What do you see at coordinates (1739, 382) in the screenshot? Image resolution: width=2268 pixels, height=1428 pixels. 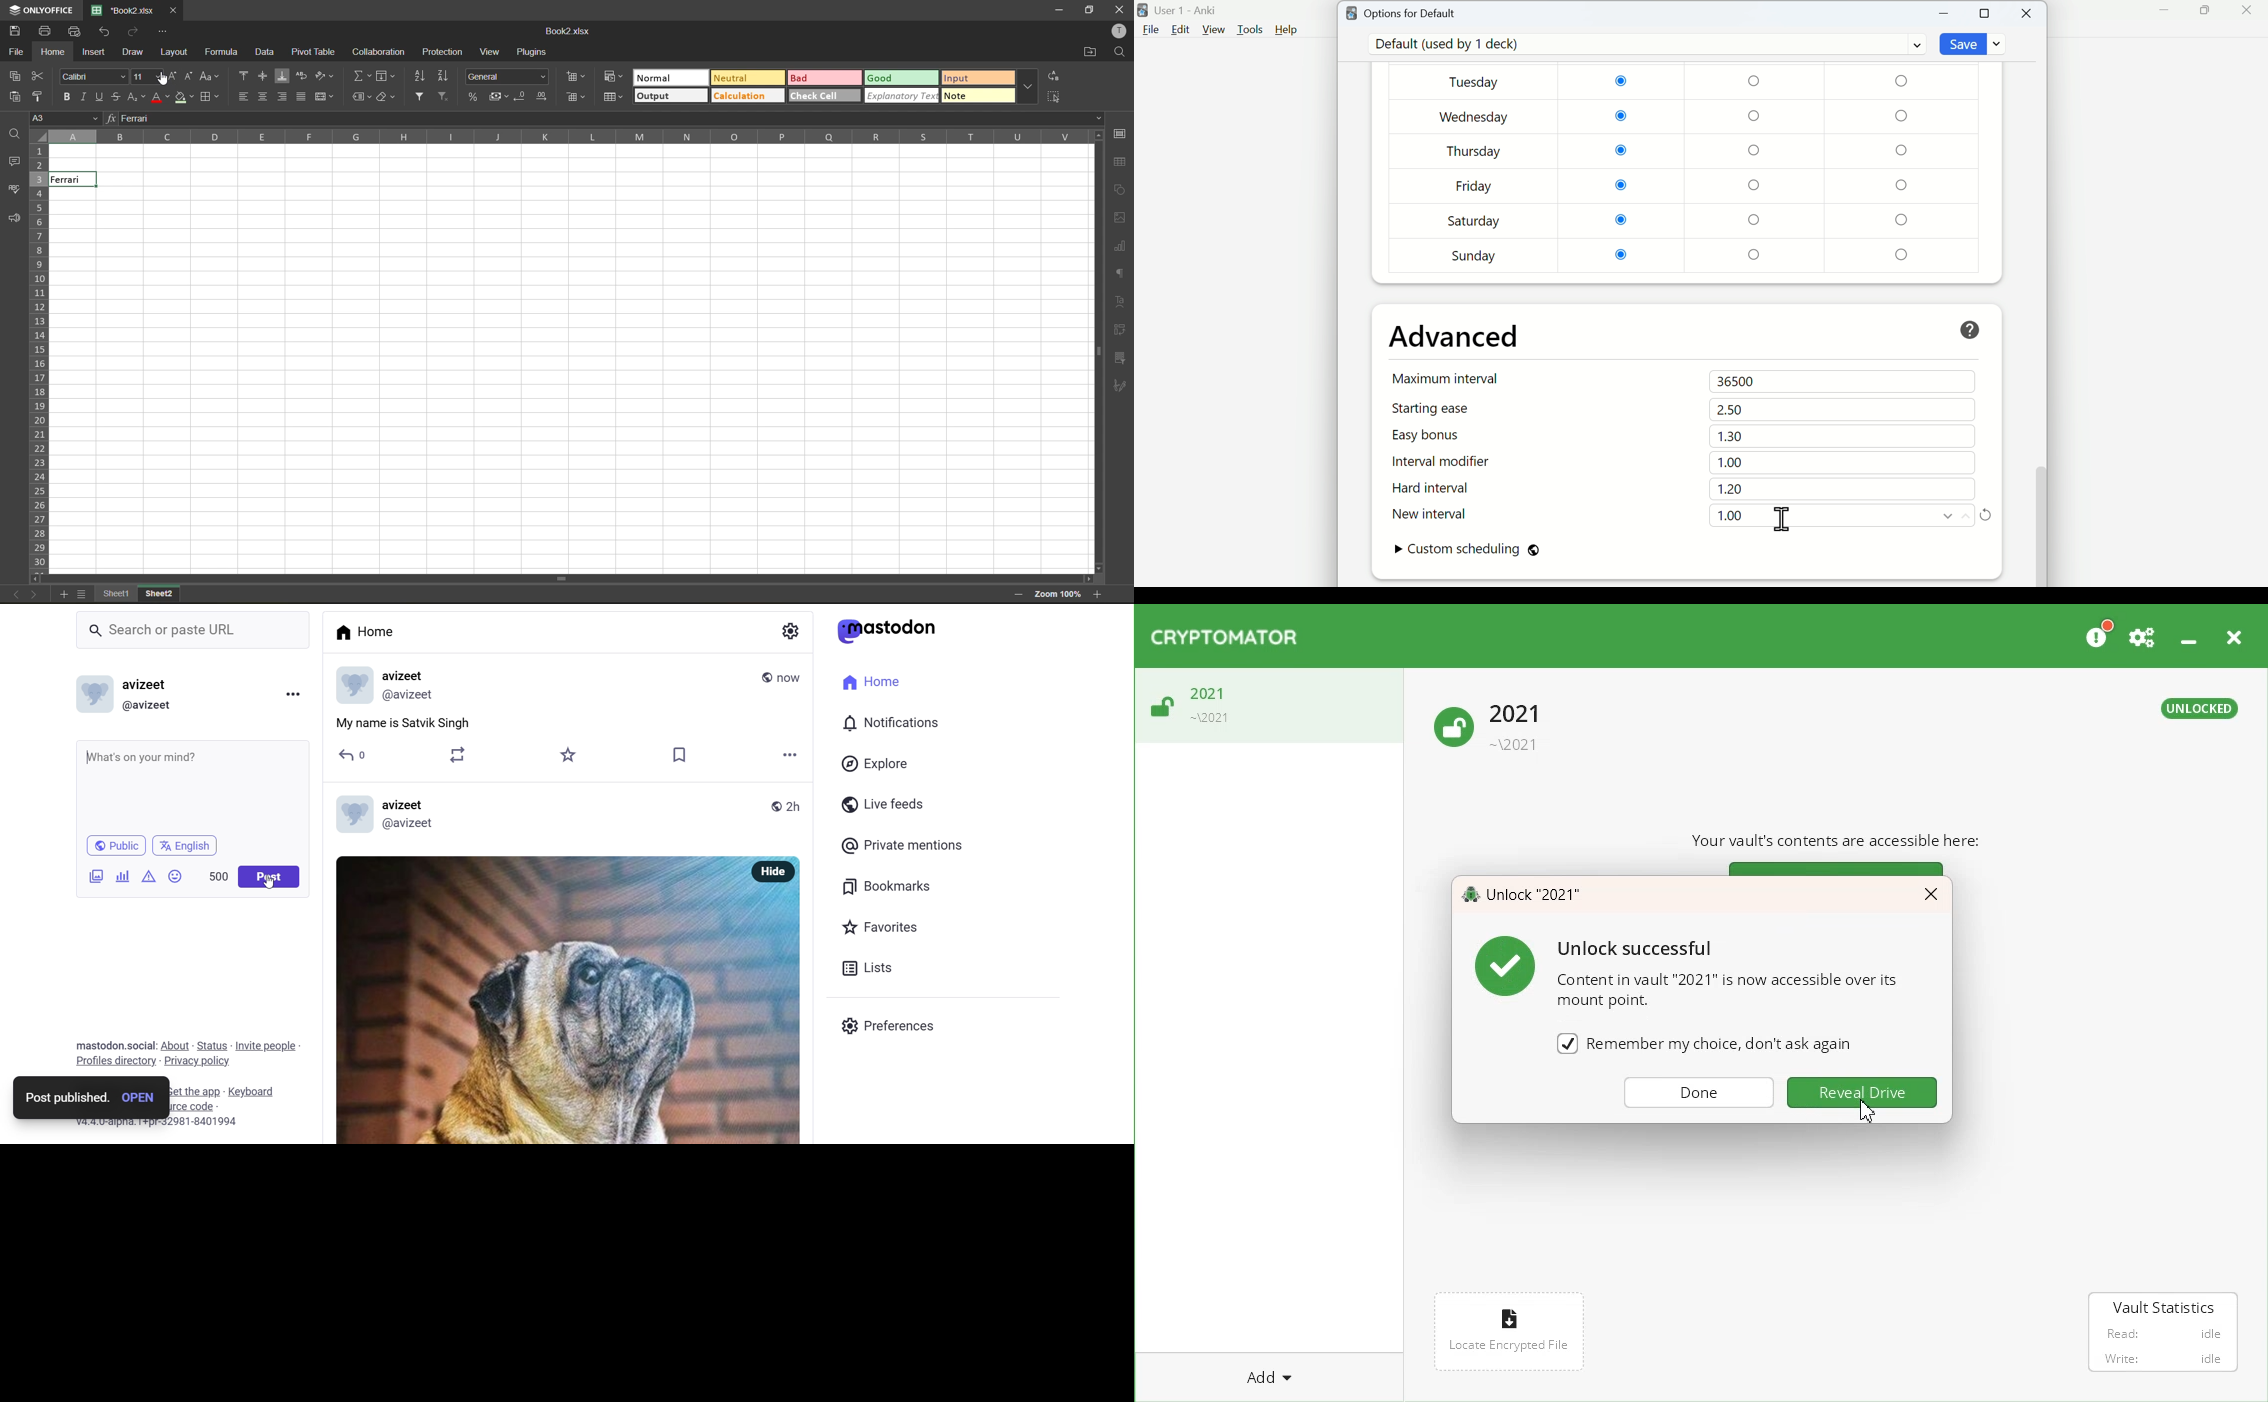 I see `36500` at bounding box center [1739, 382].